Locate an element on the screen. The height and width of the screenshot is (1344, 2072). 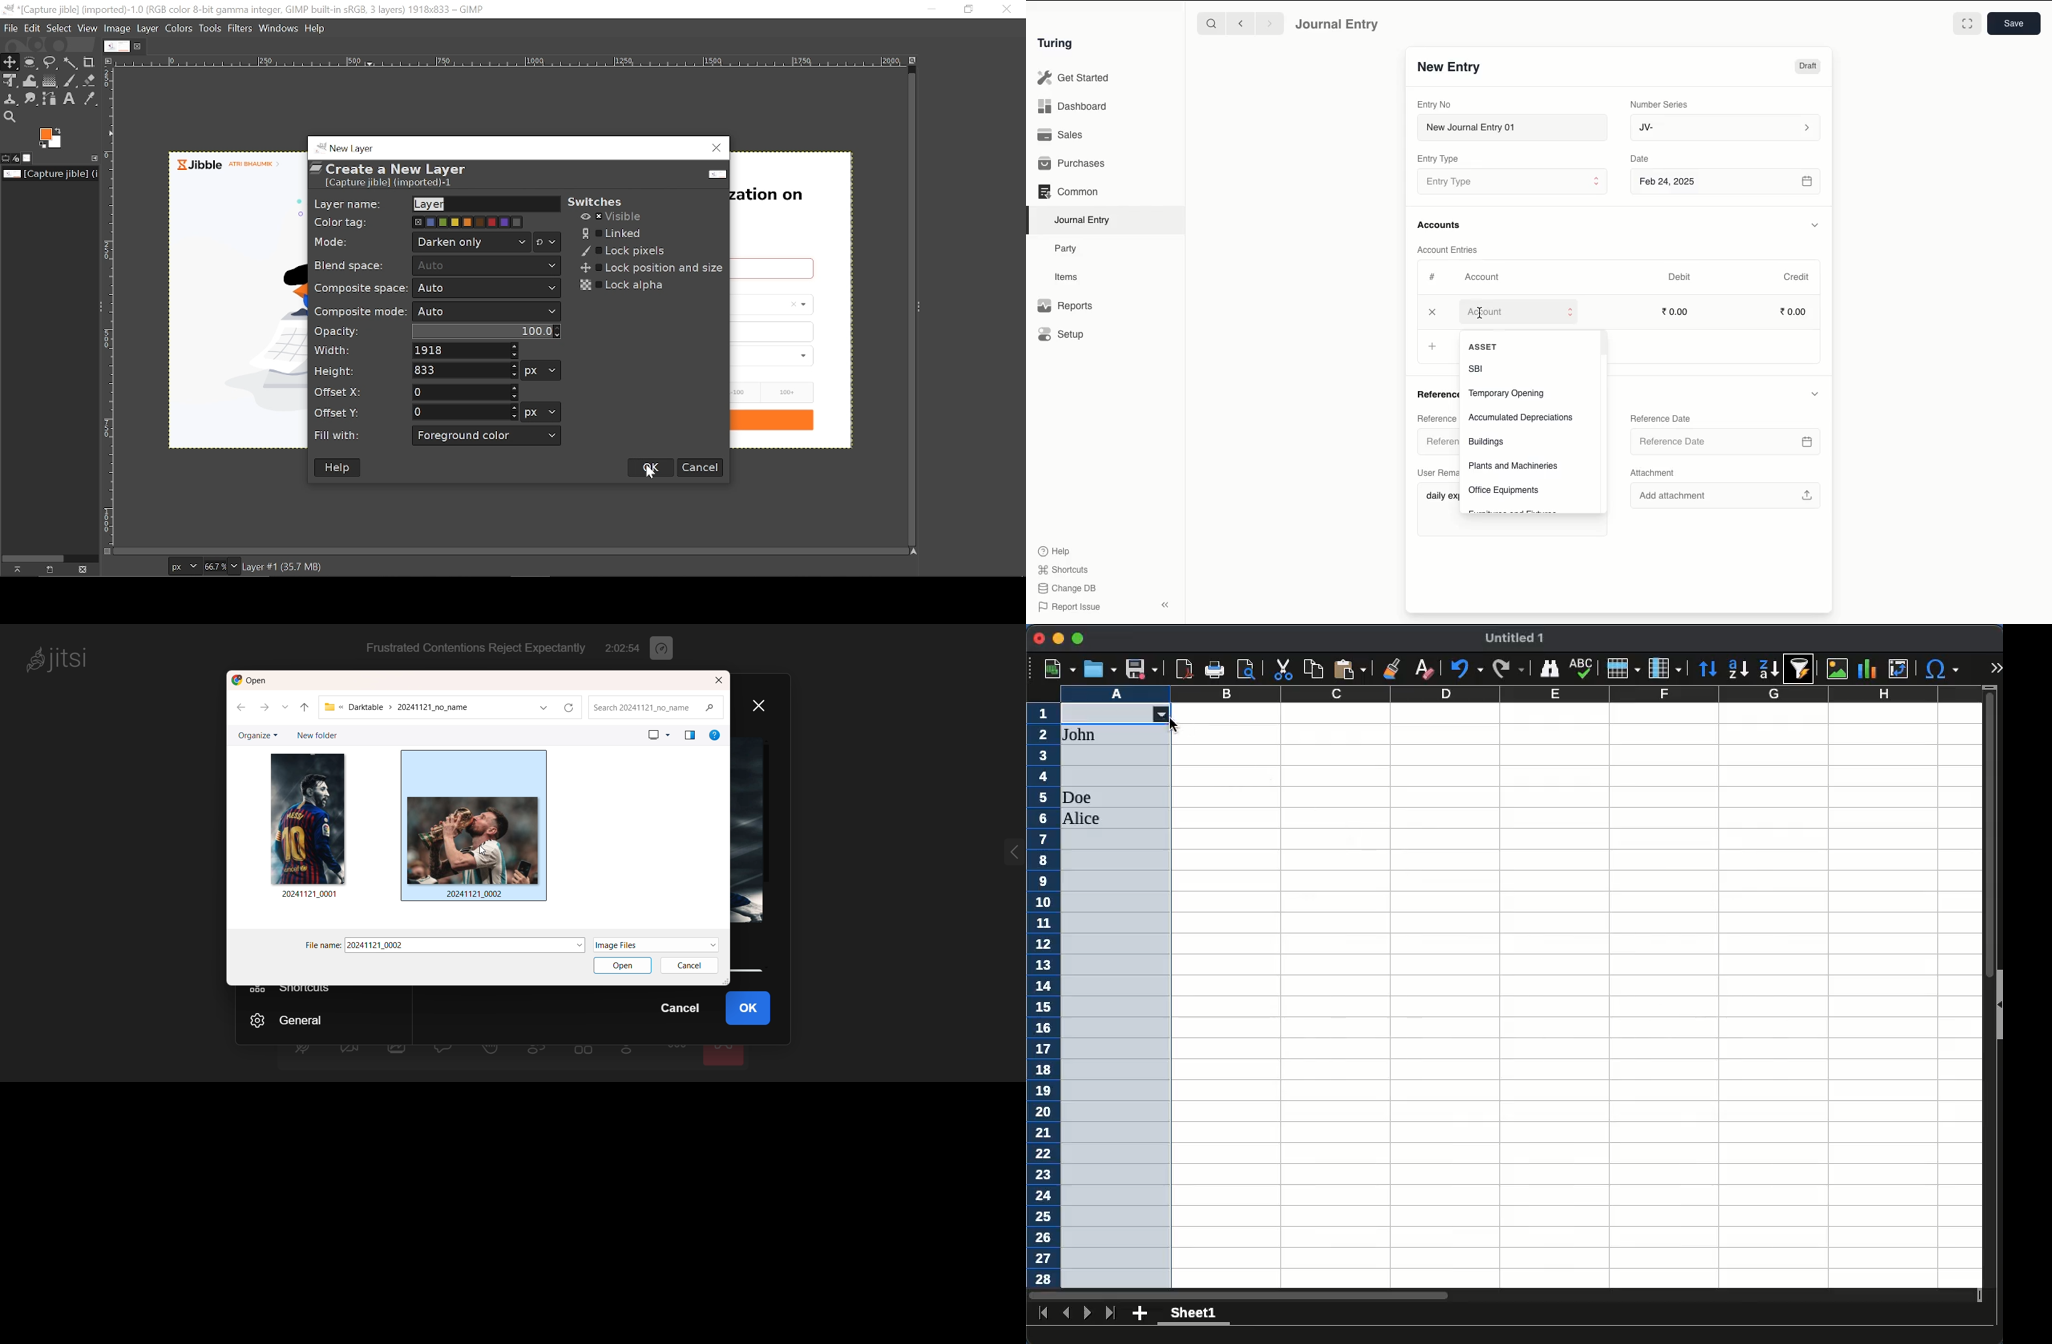
new folder is located at coordinates (314, 735).